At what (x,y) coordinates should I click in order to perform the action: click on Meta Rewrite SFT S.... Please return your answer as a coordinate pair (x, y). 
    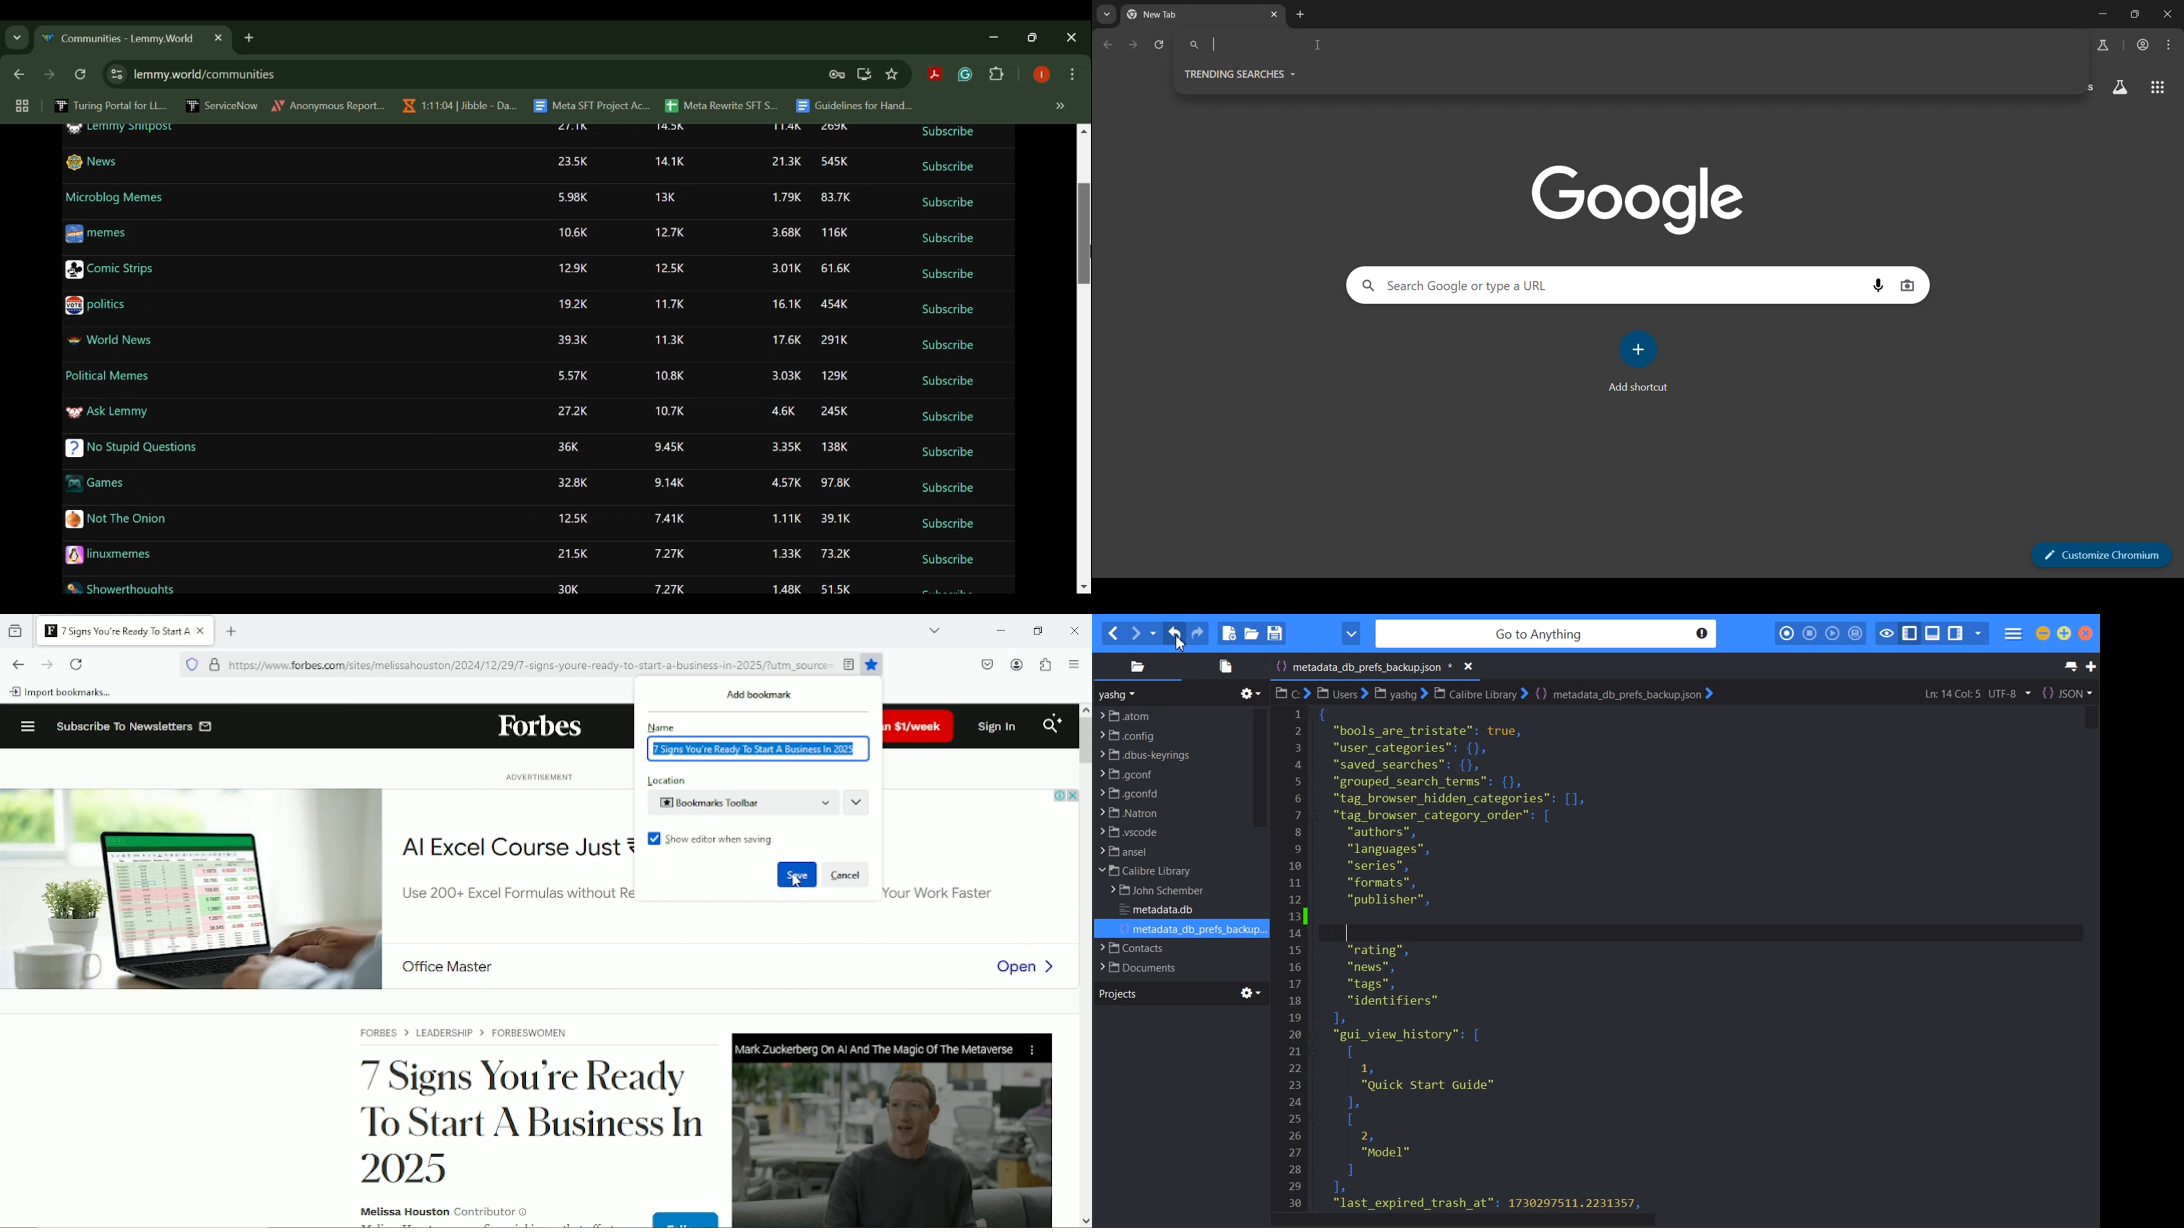
    Looking at the image, I should click on (722, 107).